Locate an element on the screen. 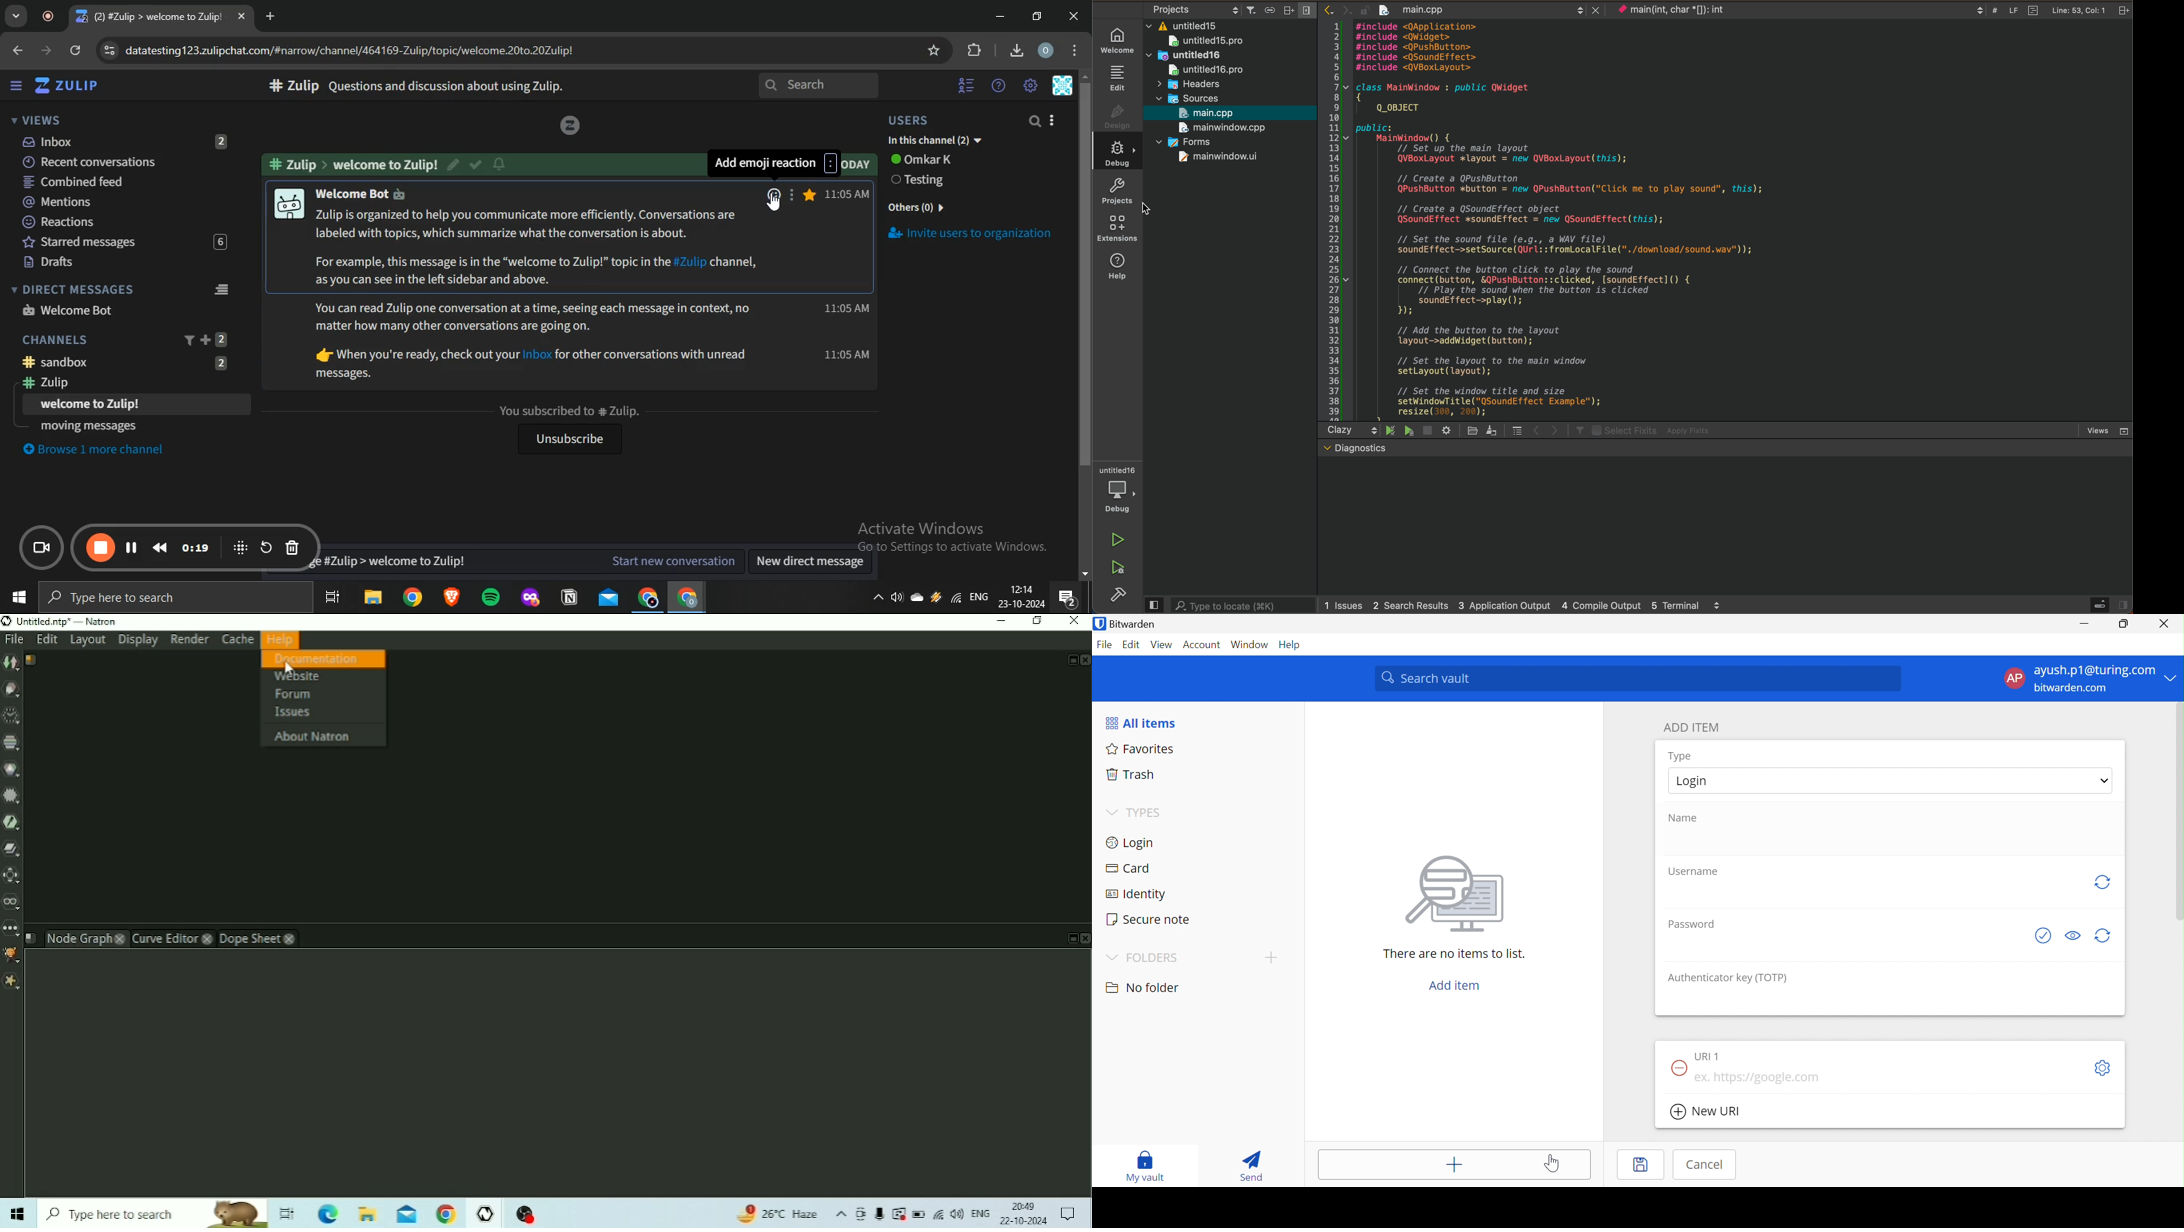  edit is located at coordinates (455, 163).